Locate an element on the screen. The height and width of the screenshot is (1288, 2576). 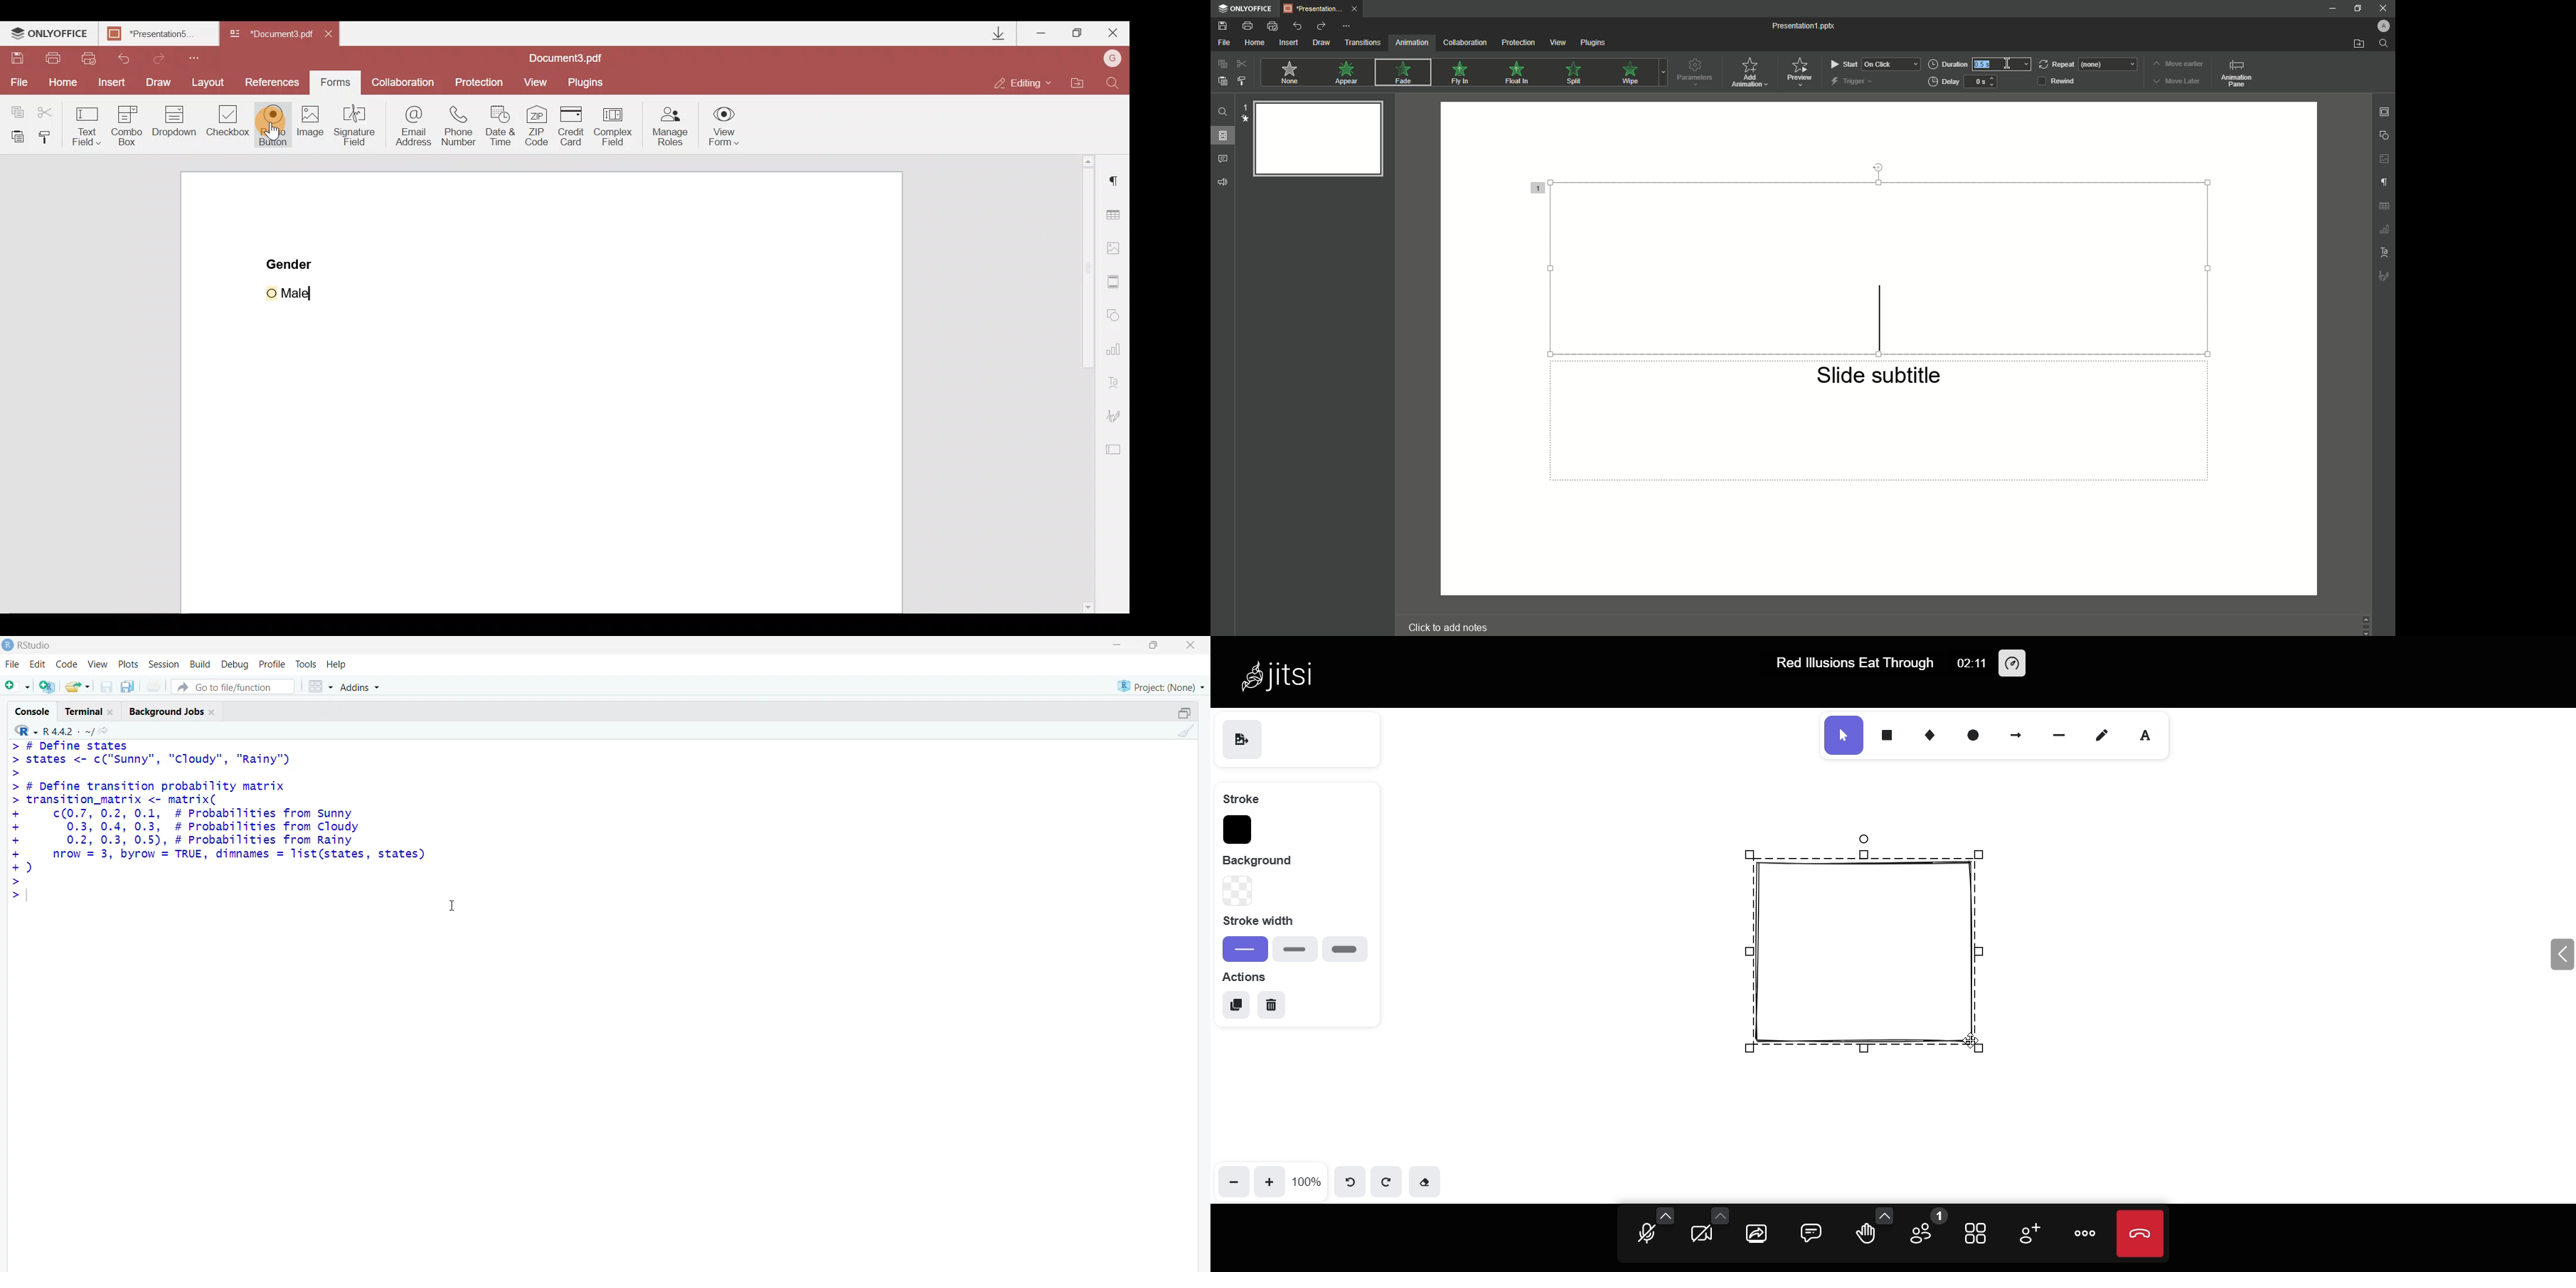
Animation is located at coordinates (1412, 43).